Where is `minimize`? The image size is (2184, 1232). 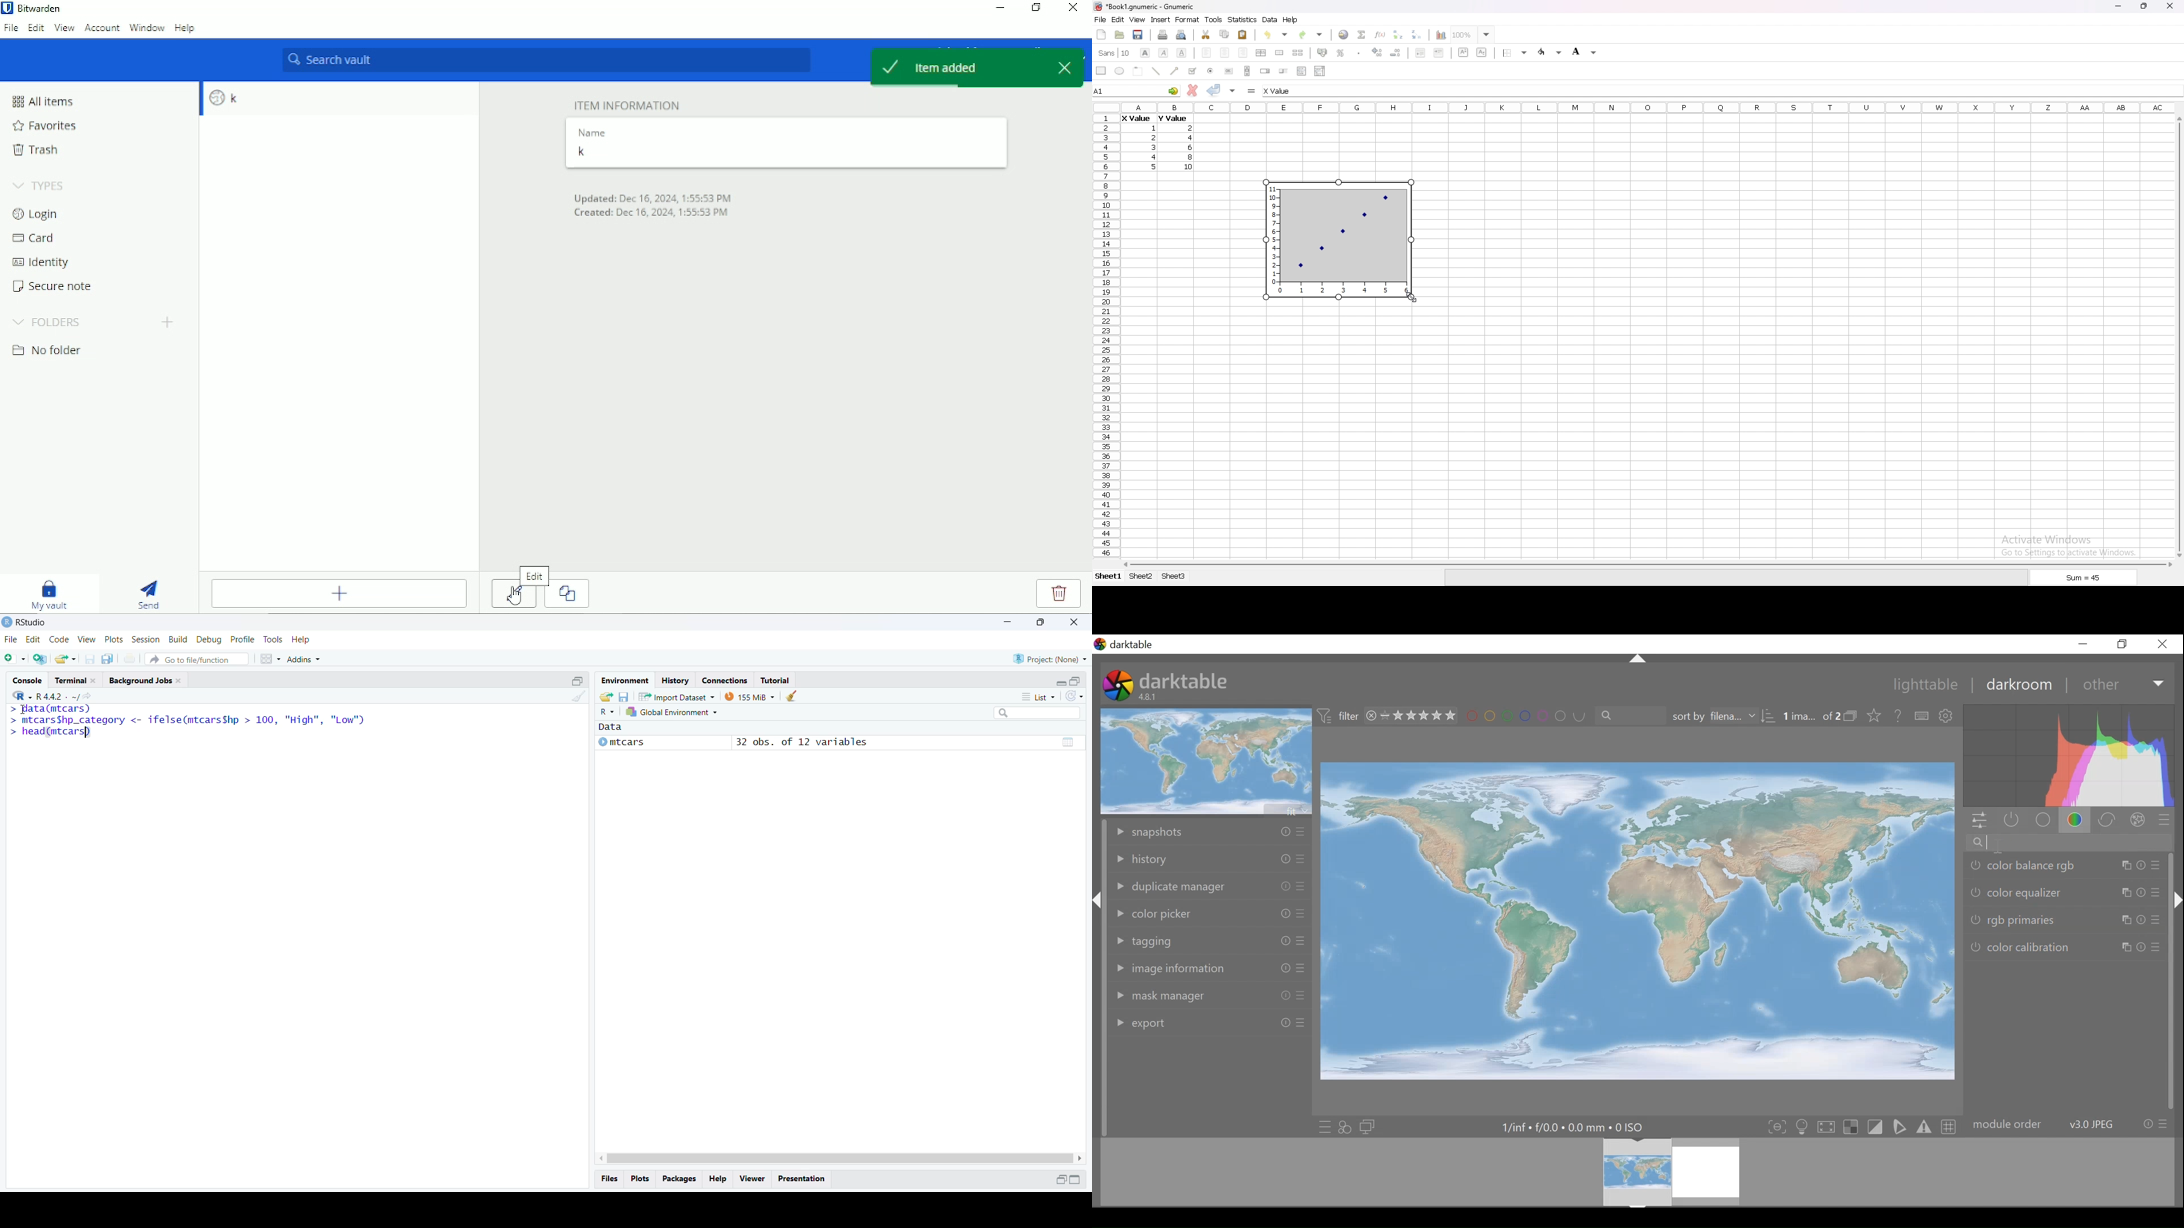 minimize is located at coordinates (2118, 7).